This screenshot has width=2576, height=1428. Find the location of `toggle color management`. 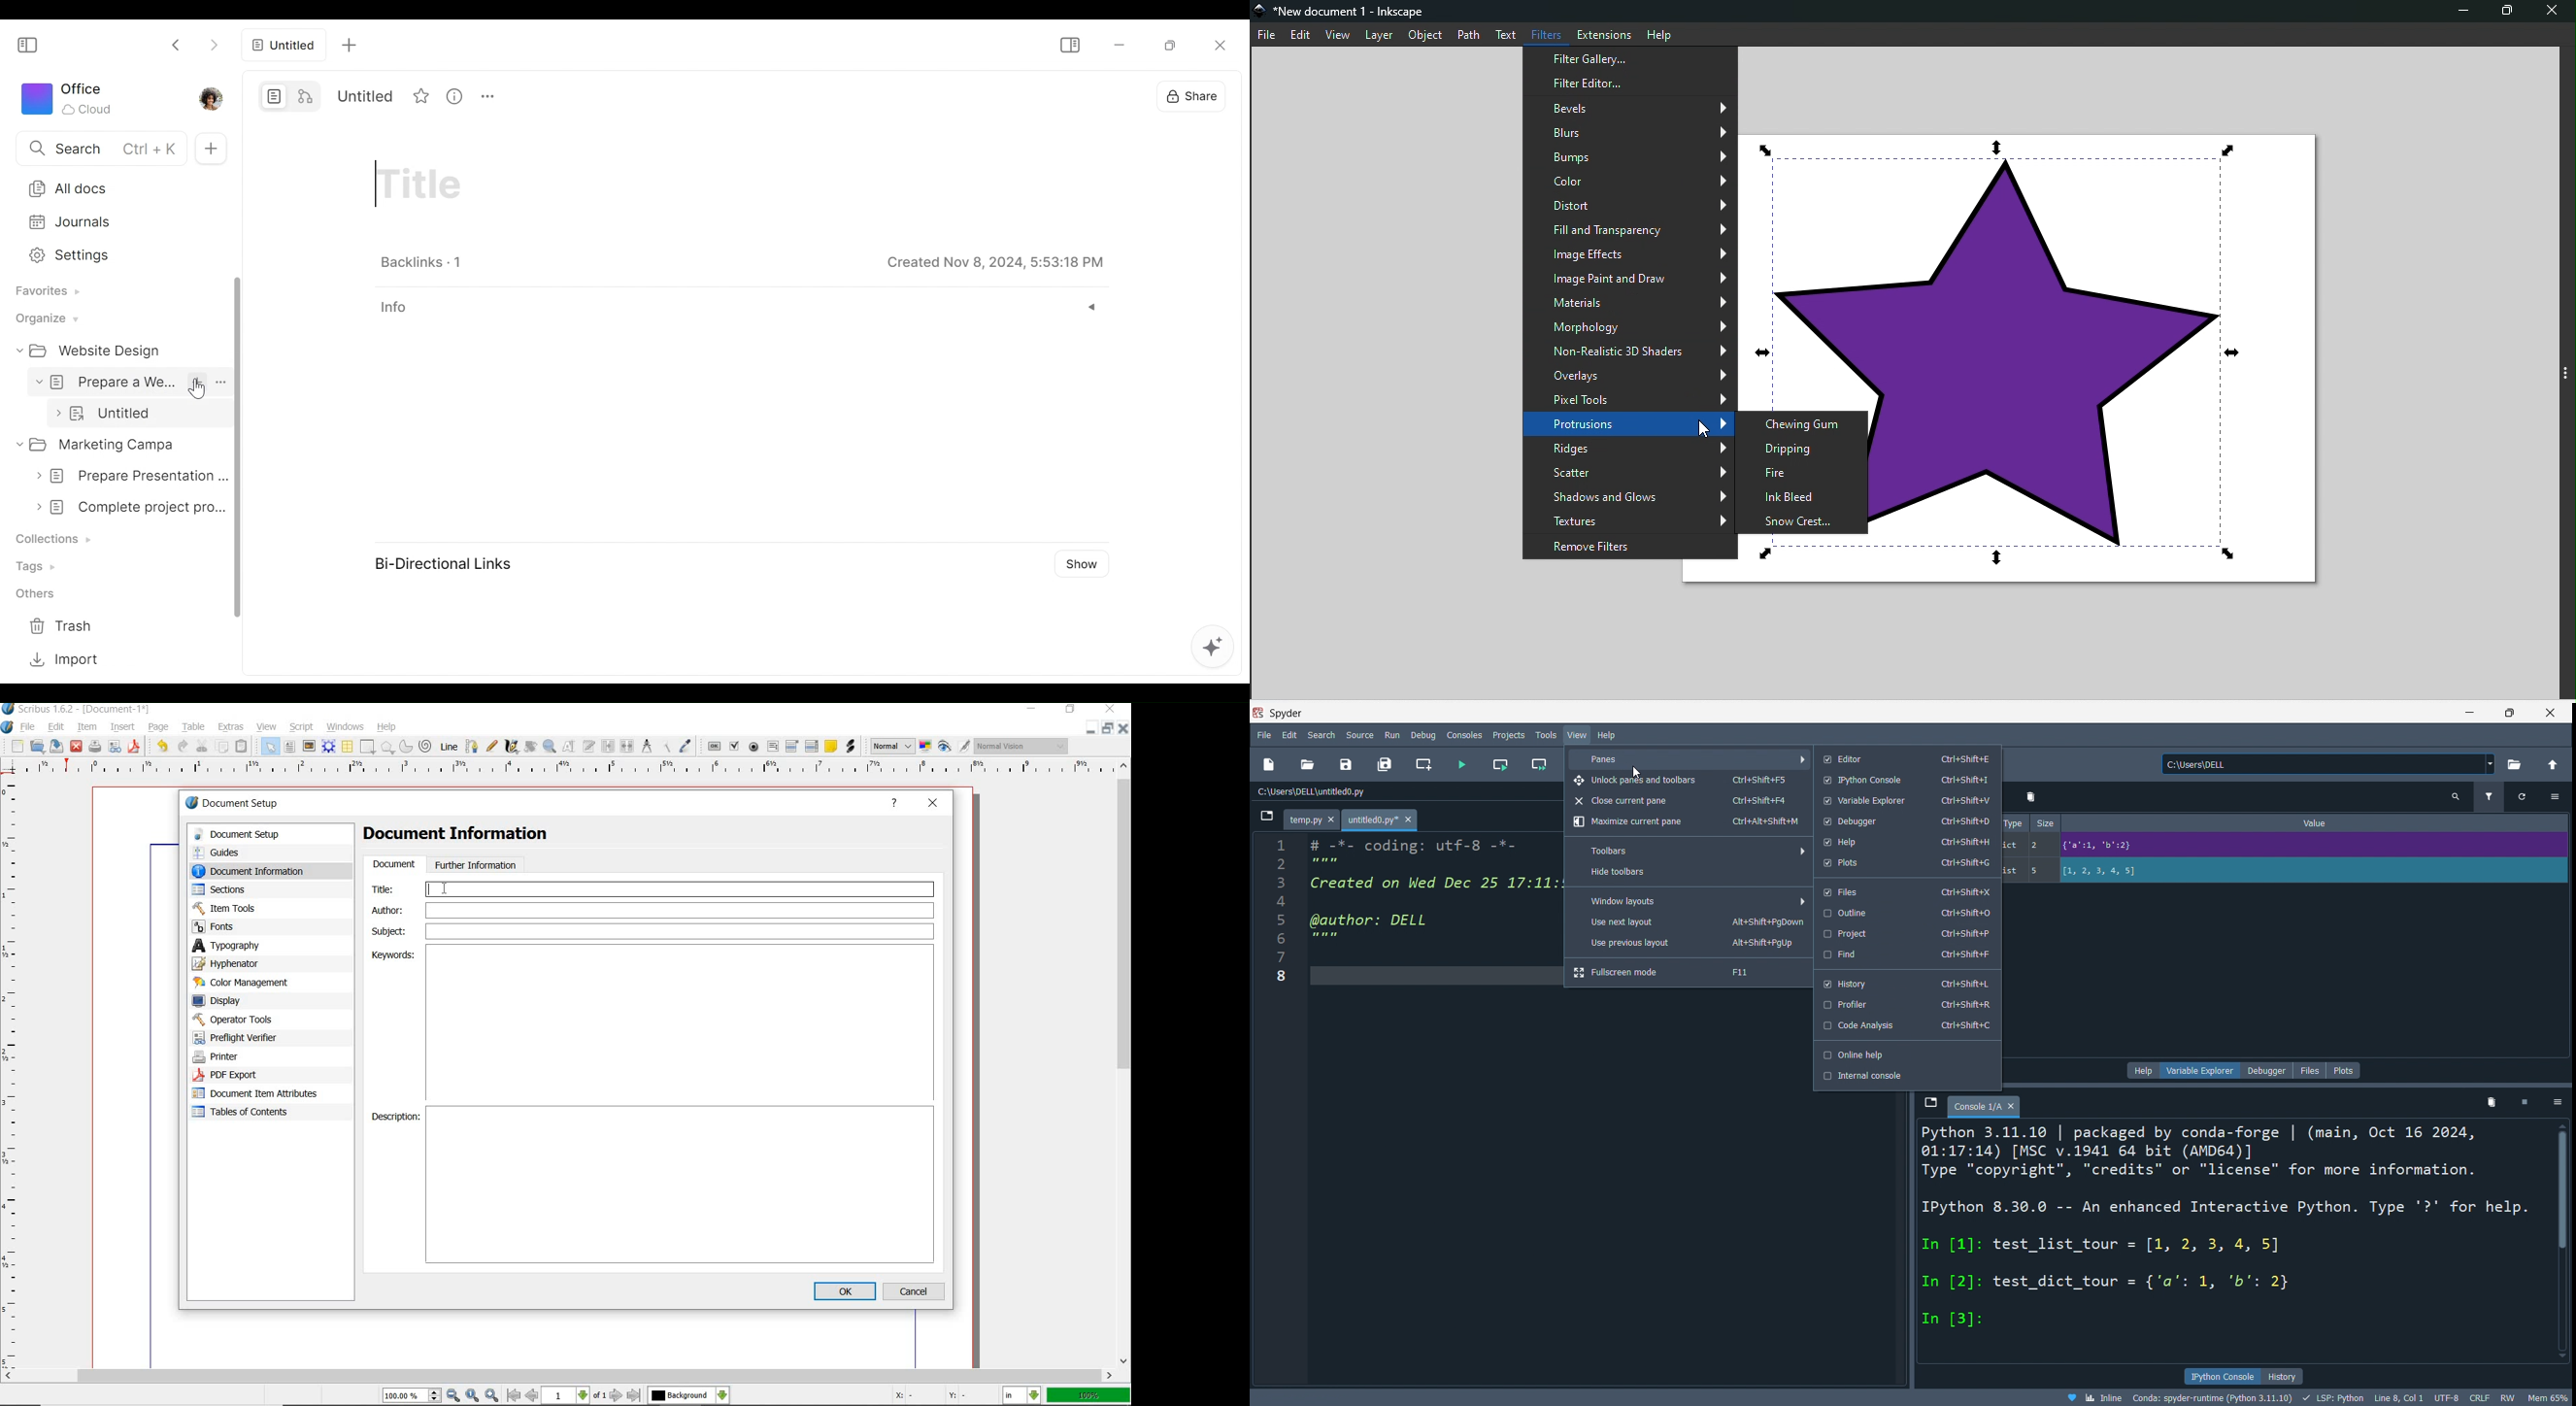

toggle color management is located at coordinates (925, 746).